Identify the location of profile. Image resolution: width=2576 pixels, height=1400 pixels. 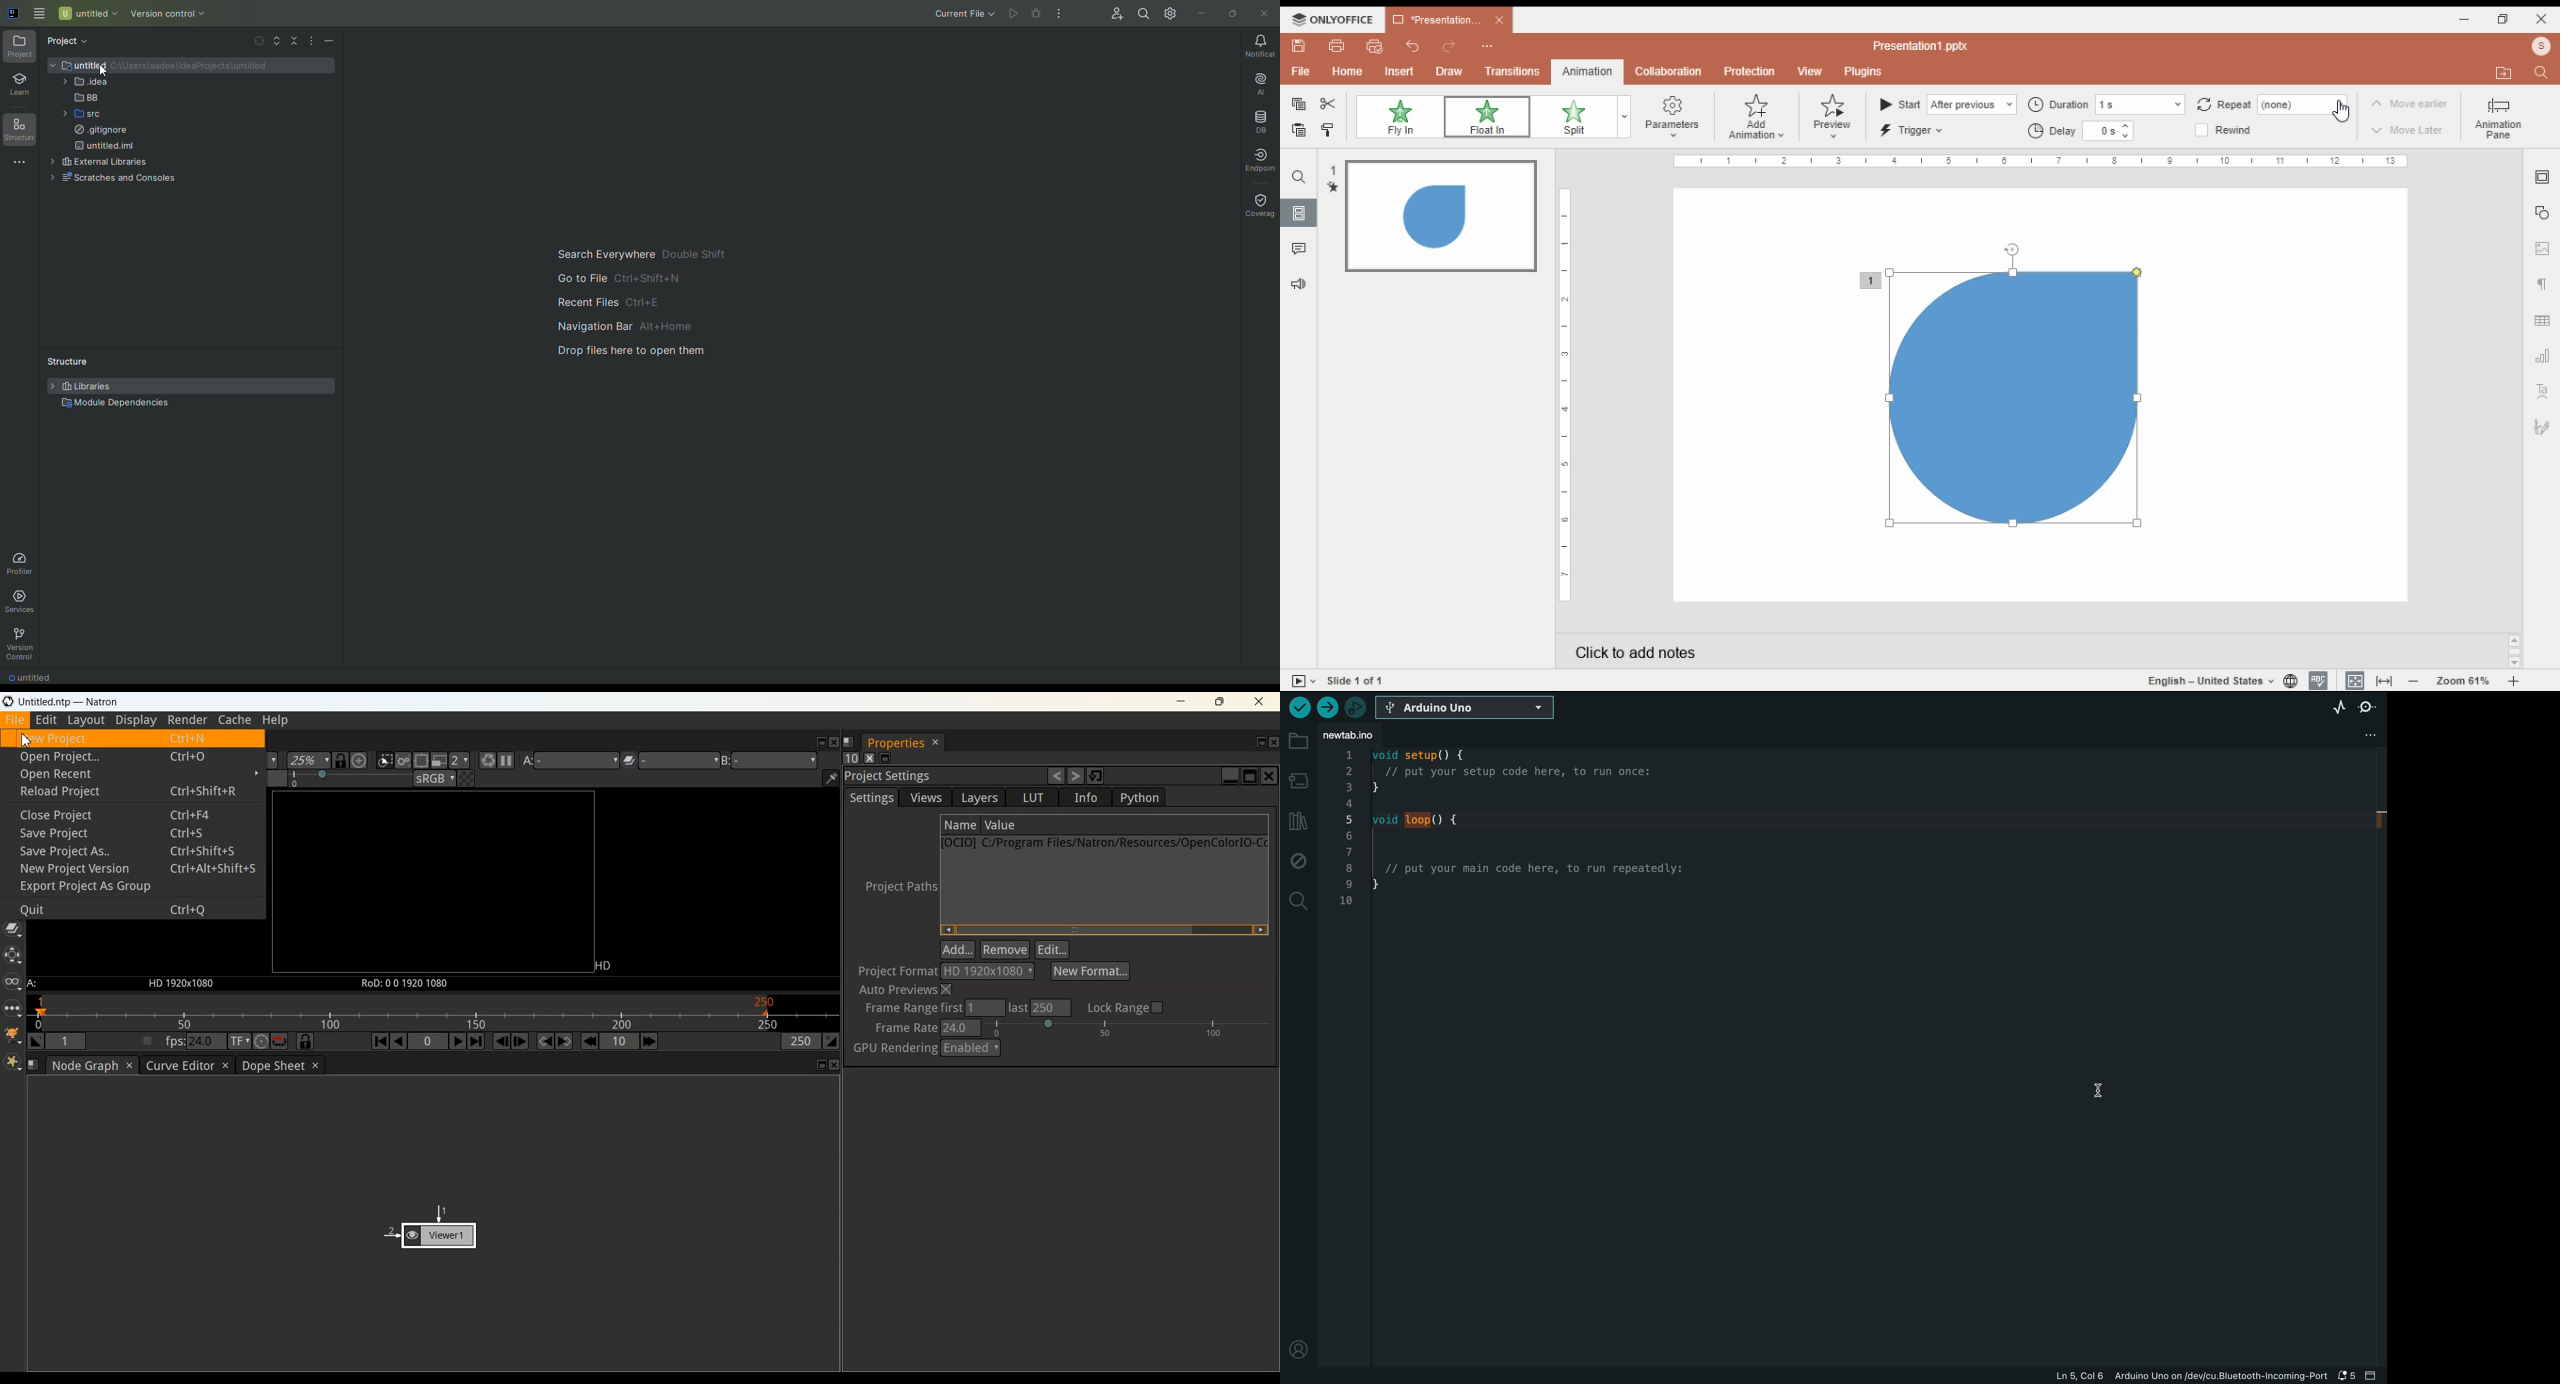
(2502, 72).